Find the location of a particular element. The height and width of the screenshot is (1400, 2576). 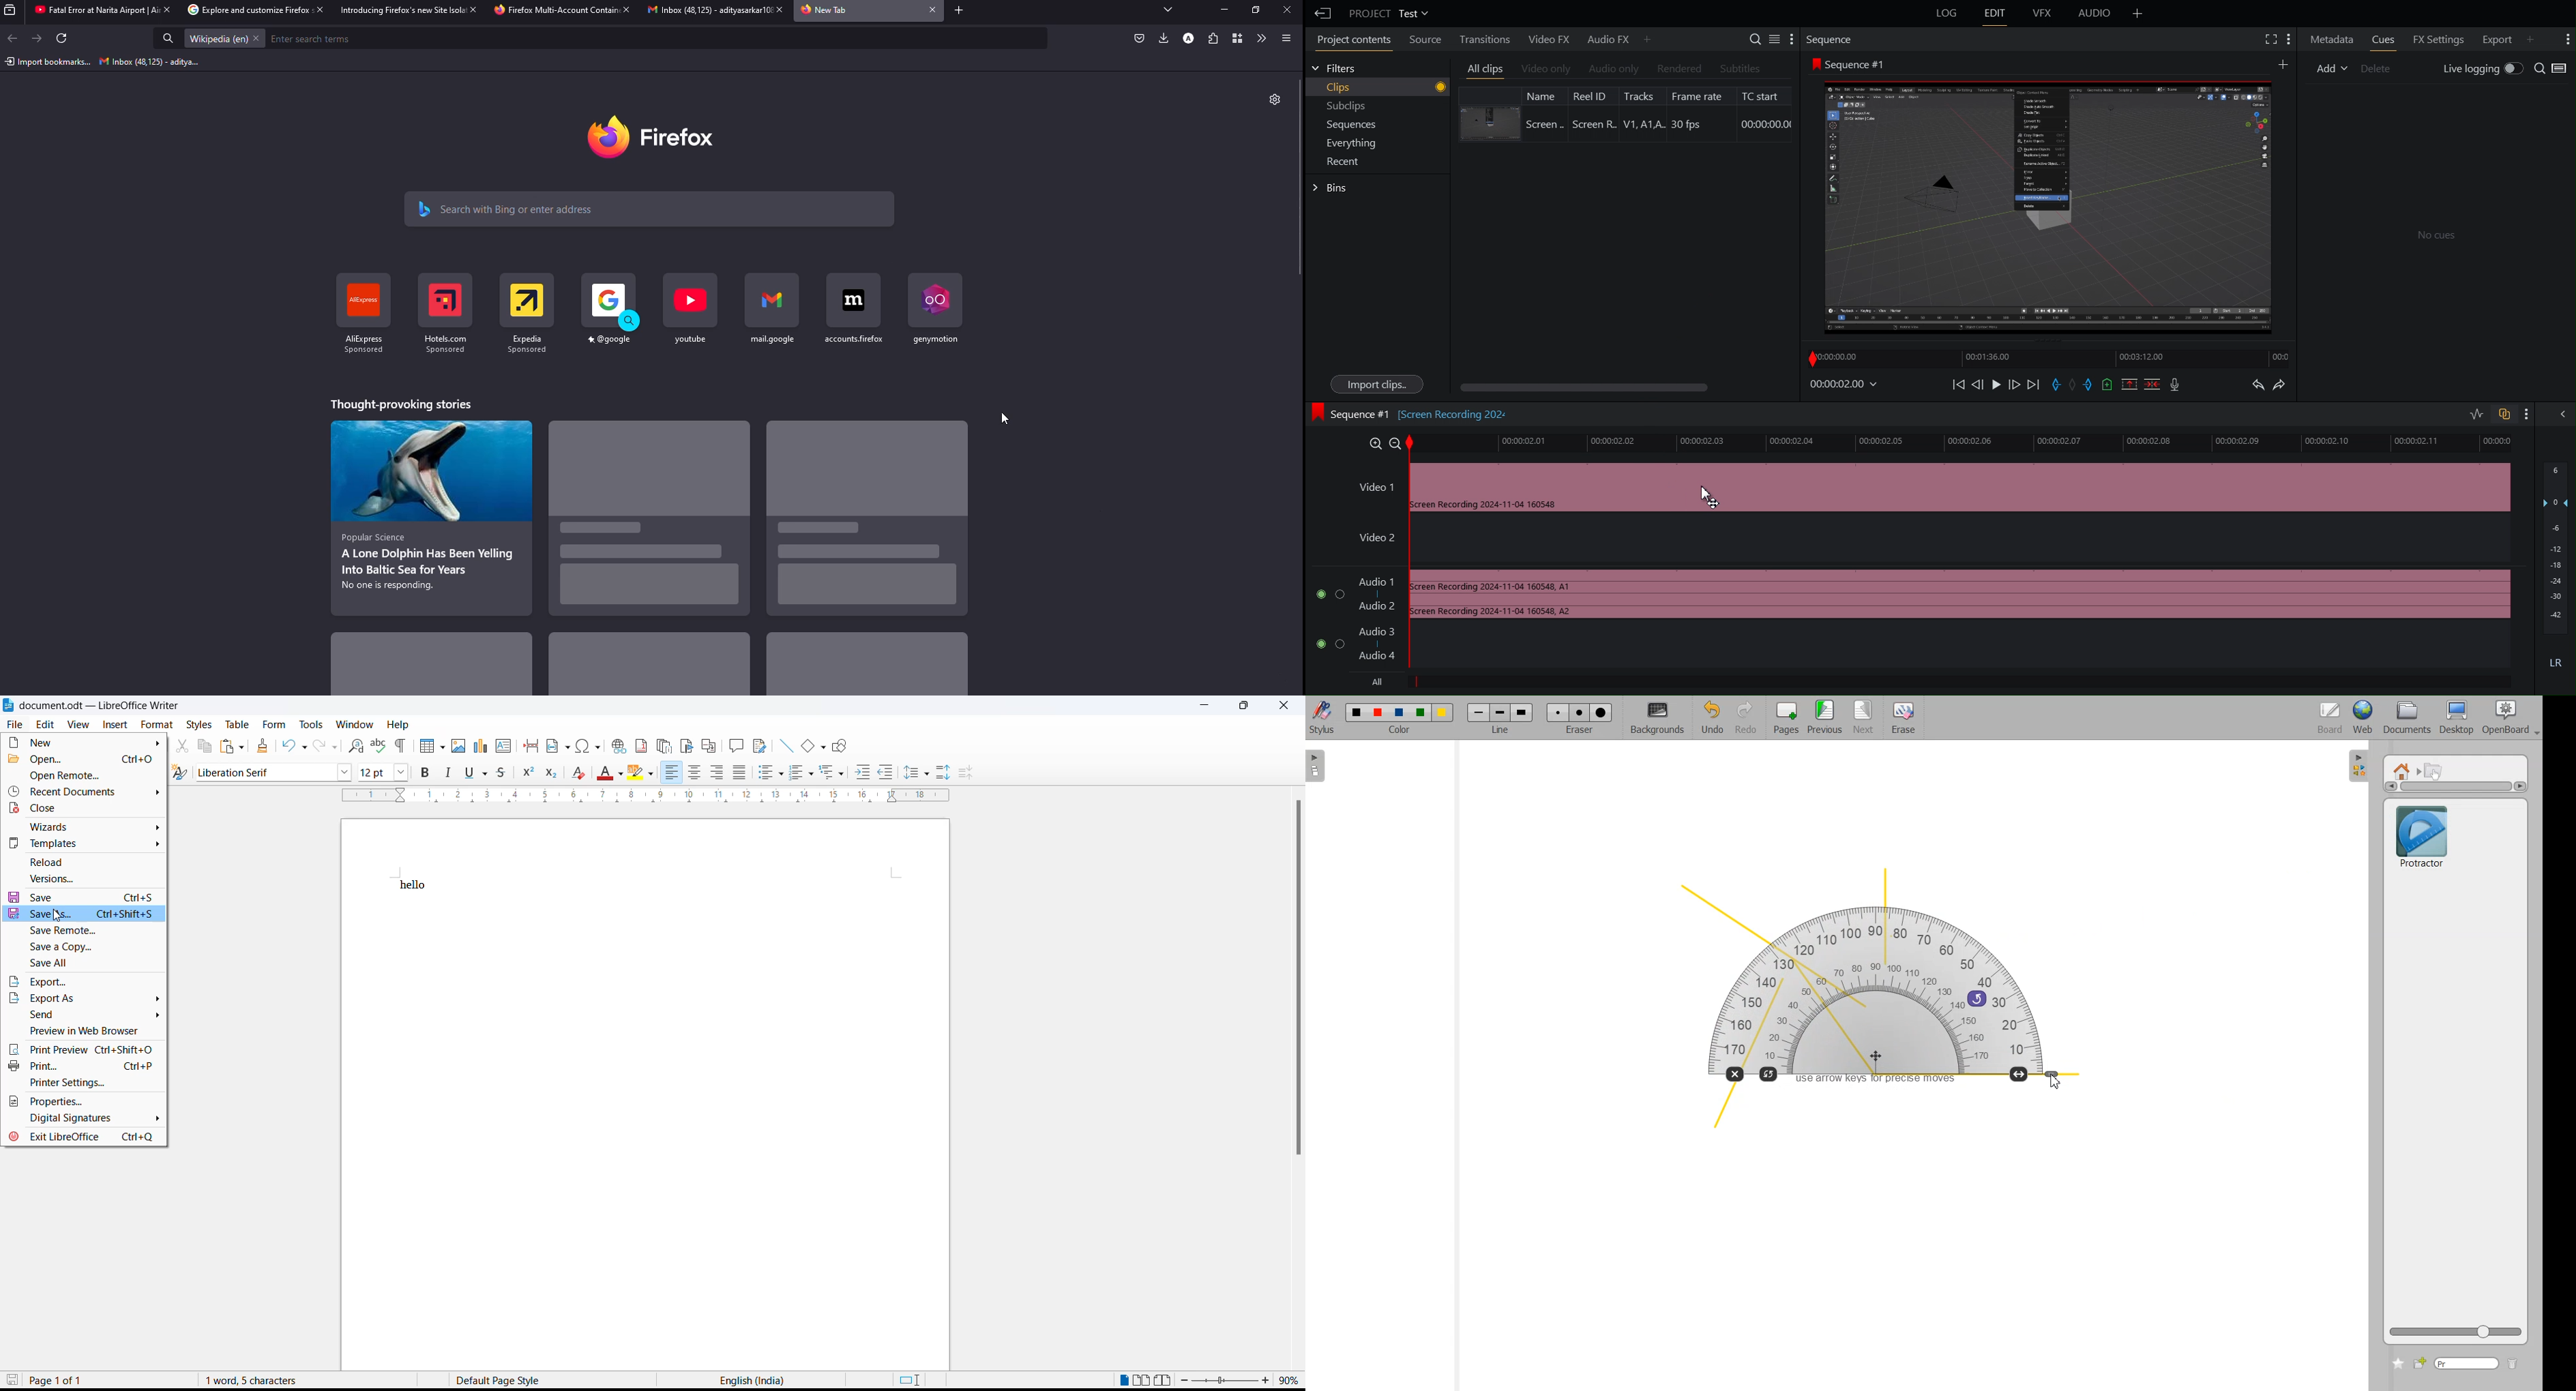

text colour is located at coordinates (611, 772).